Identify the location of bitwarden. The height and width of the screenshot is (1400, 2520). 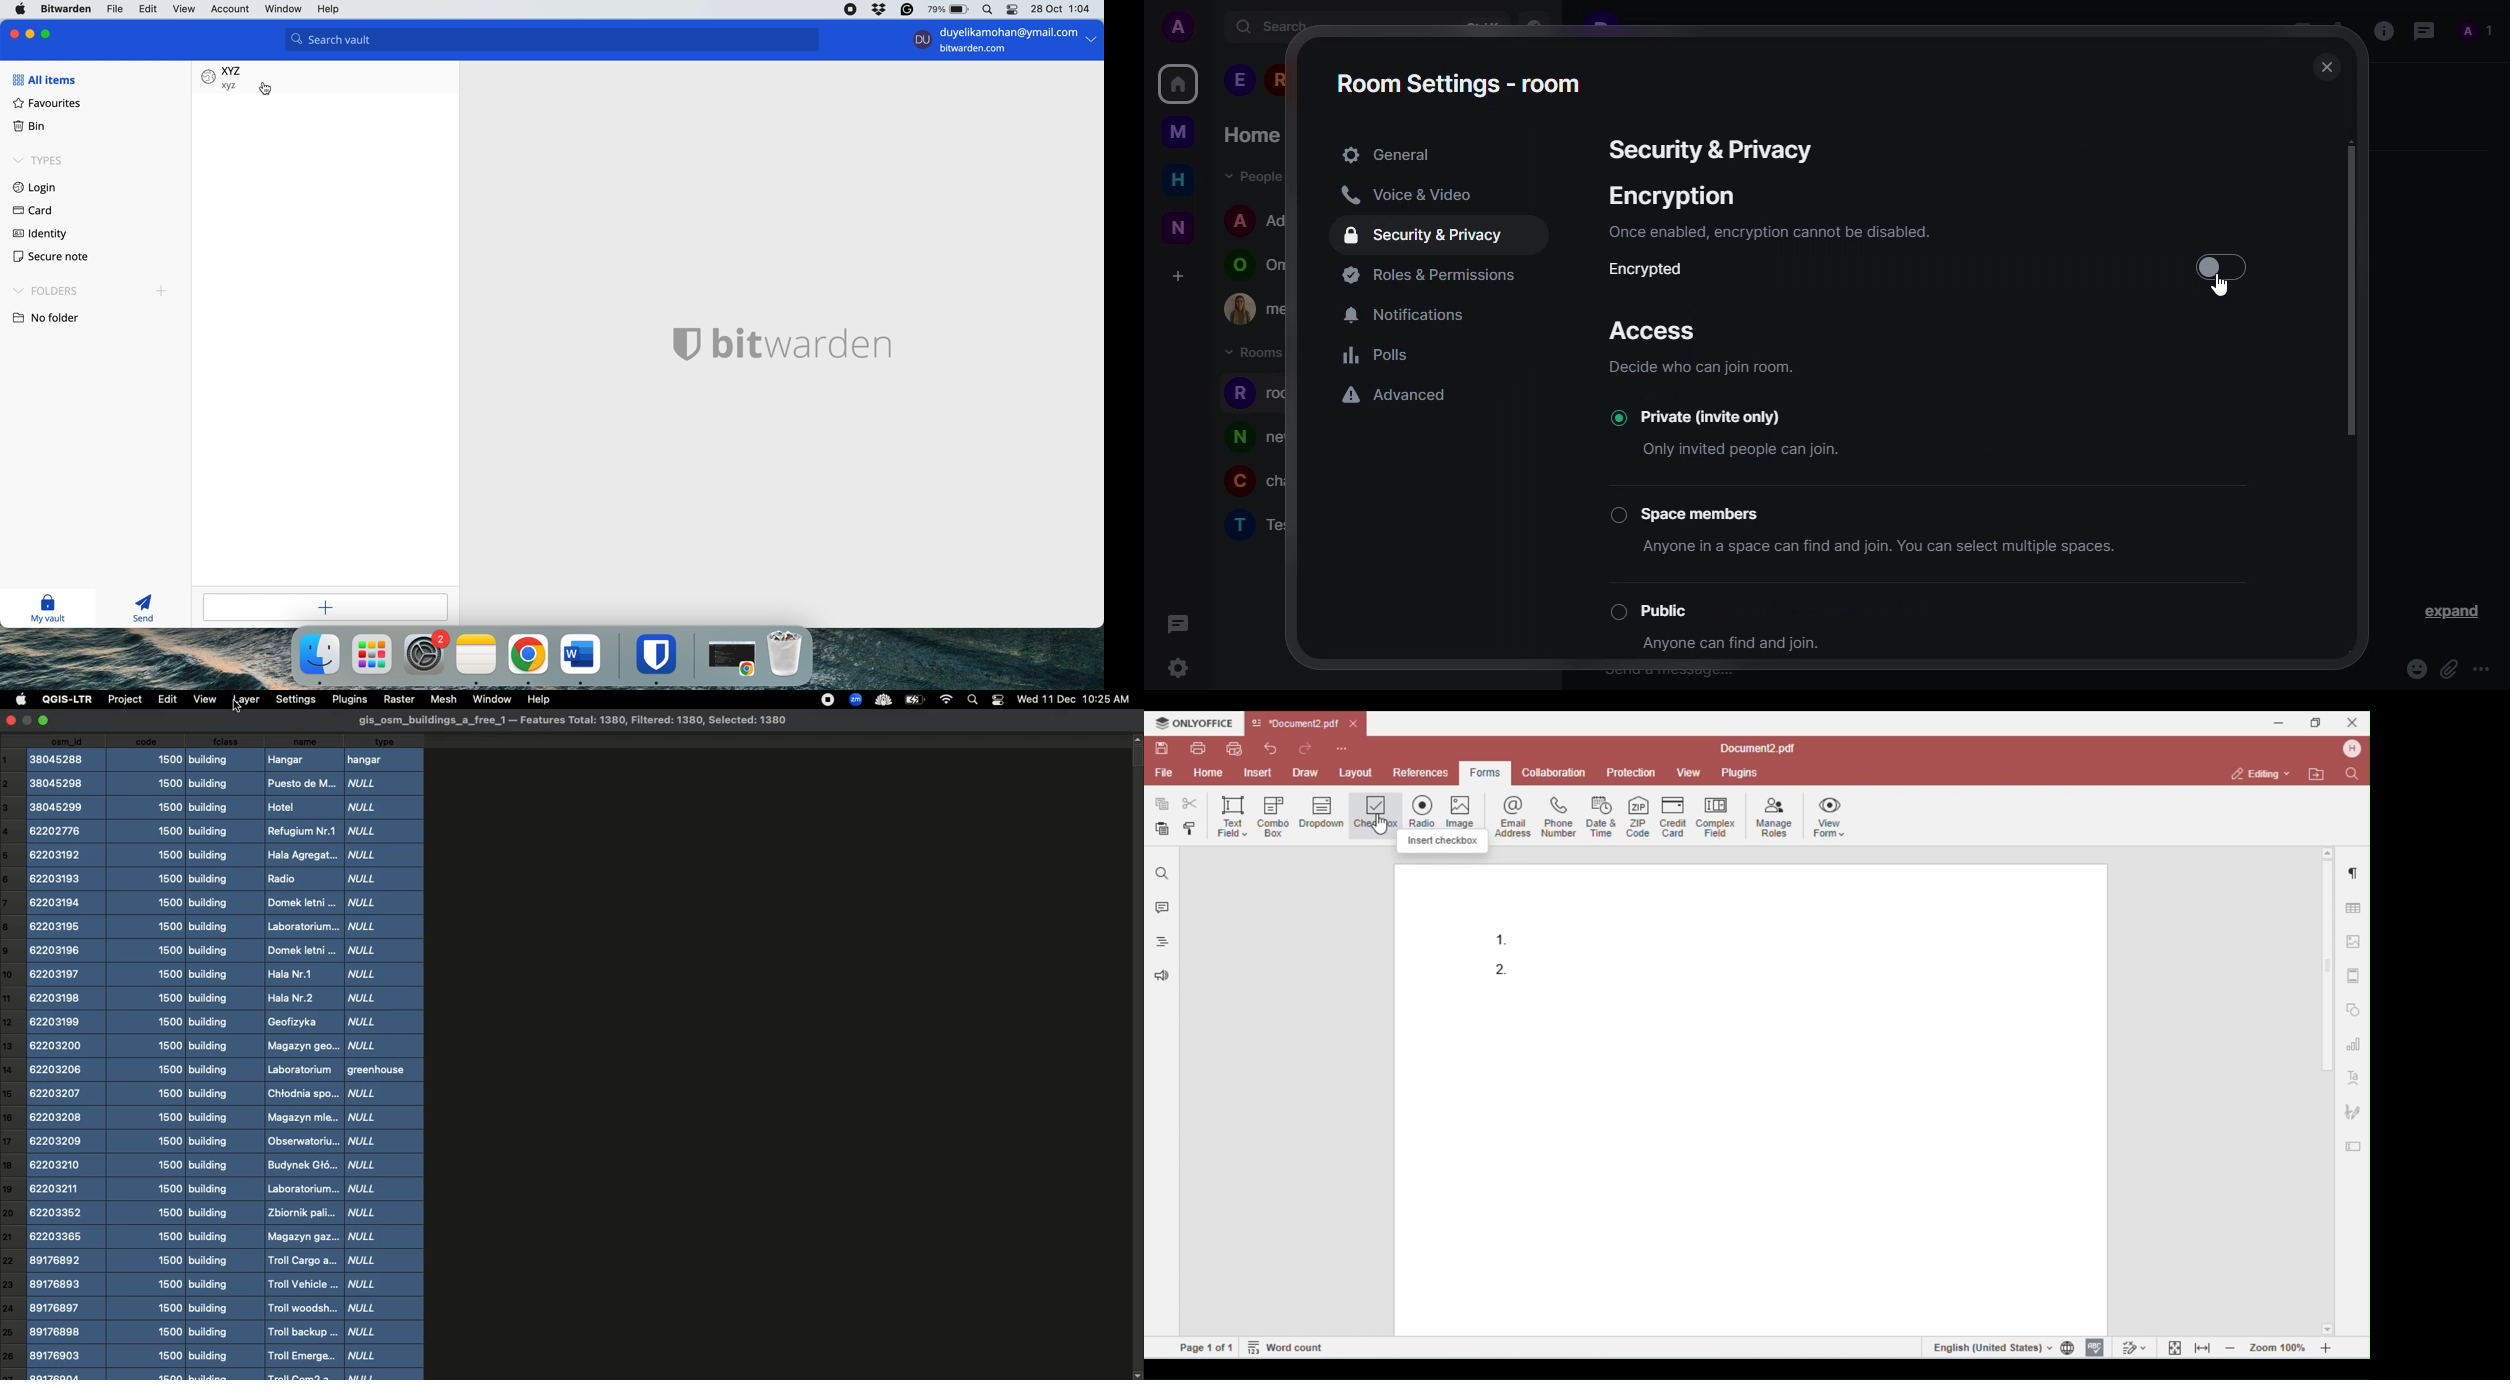
(67, 9).